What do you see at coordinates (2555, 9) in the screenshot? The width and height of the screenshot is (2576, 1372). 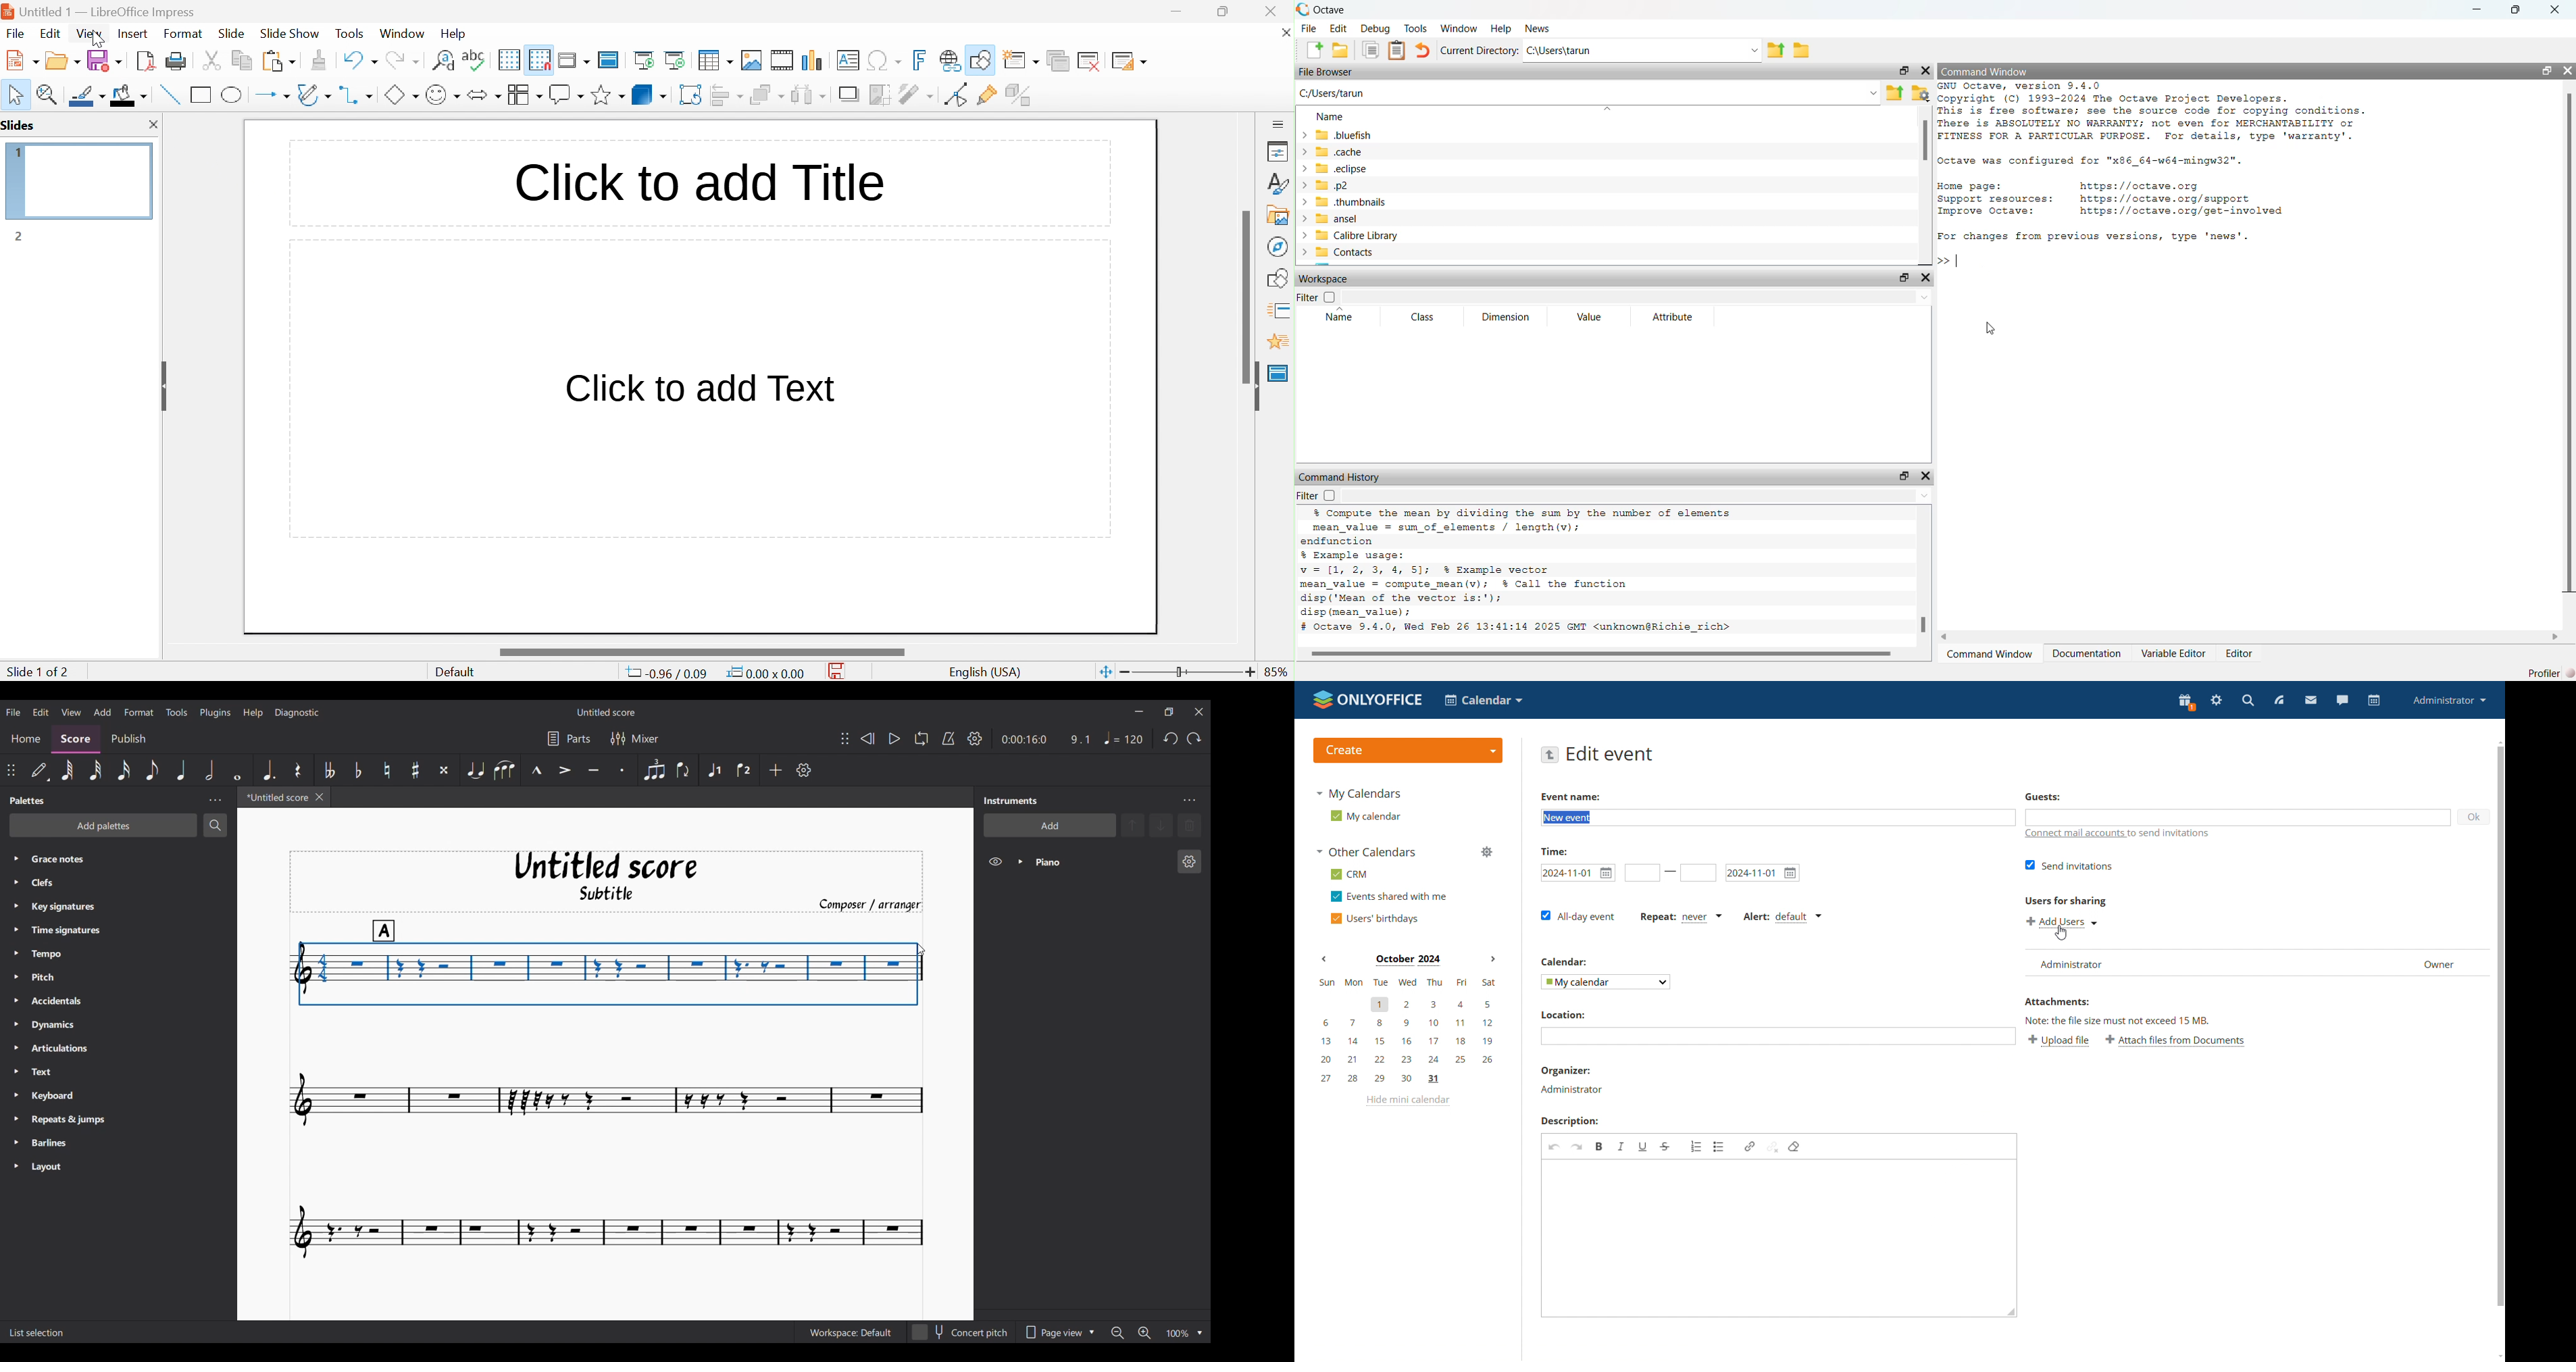 I see `close` at bounding box center [2555, 9].